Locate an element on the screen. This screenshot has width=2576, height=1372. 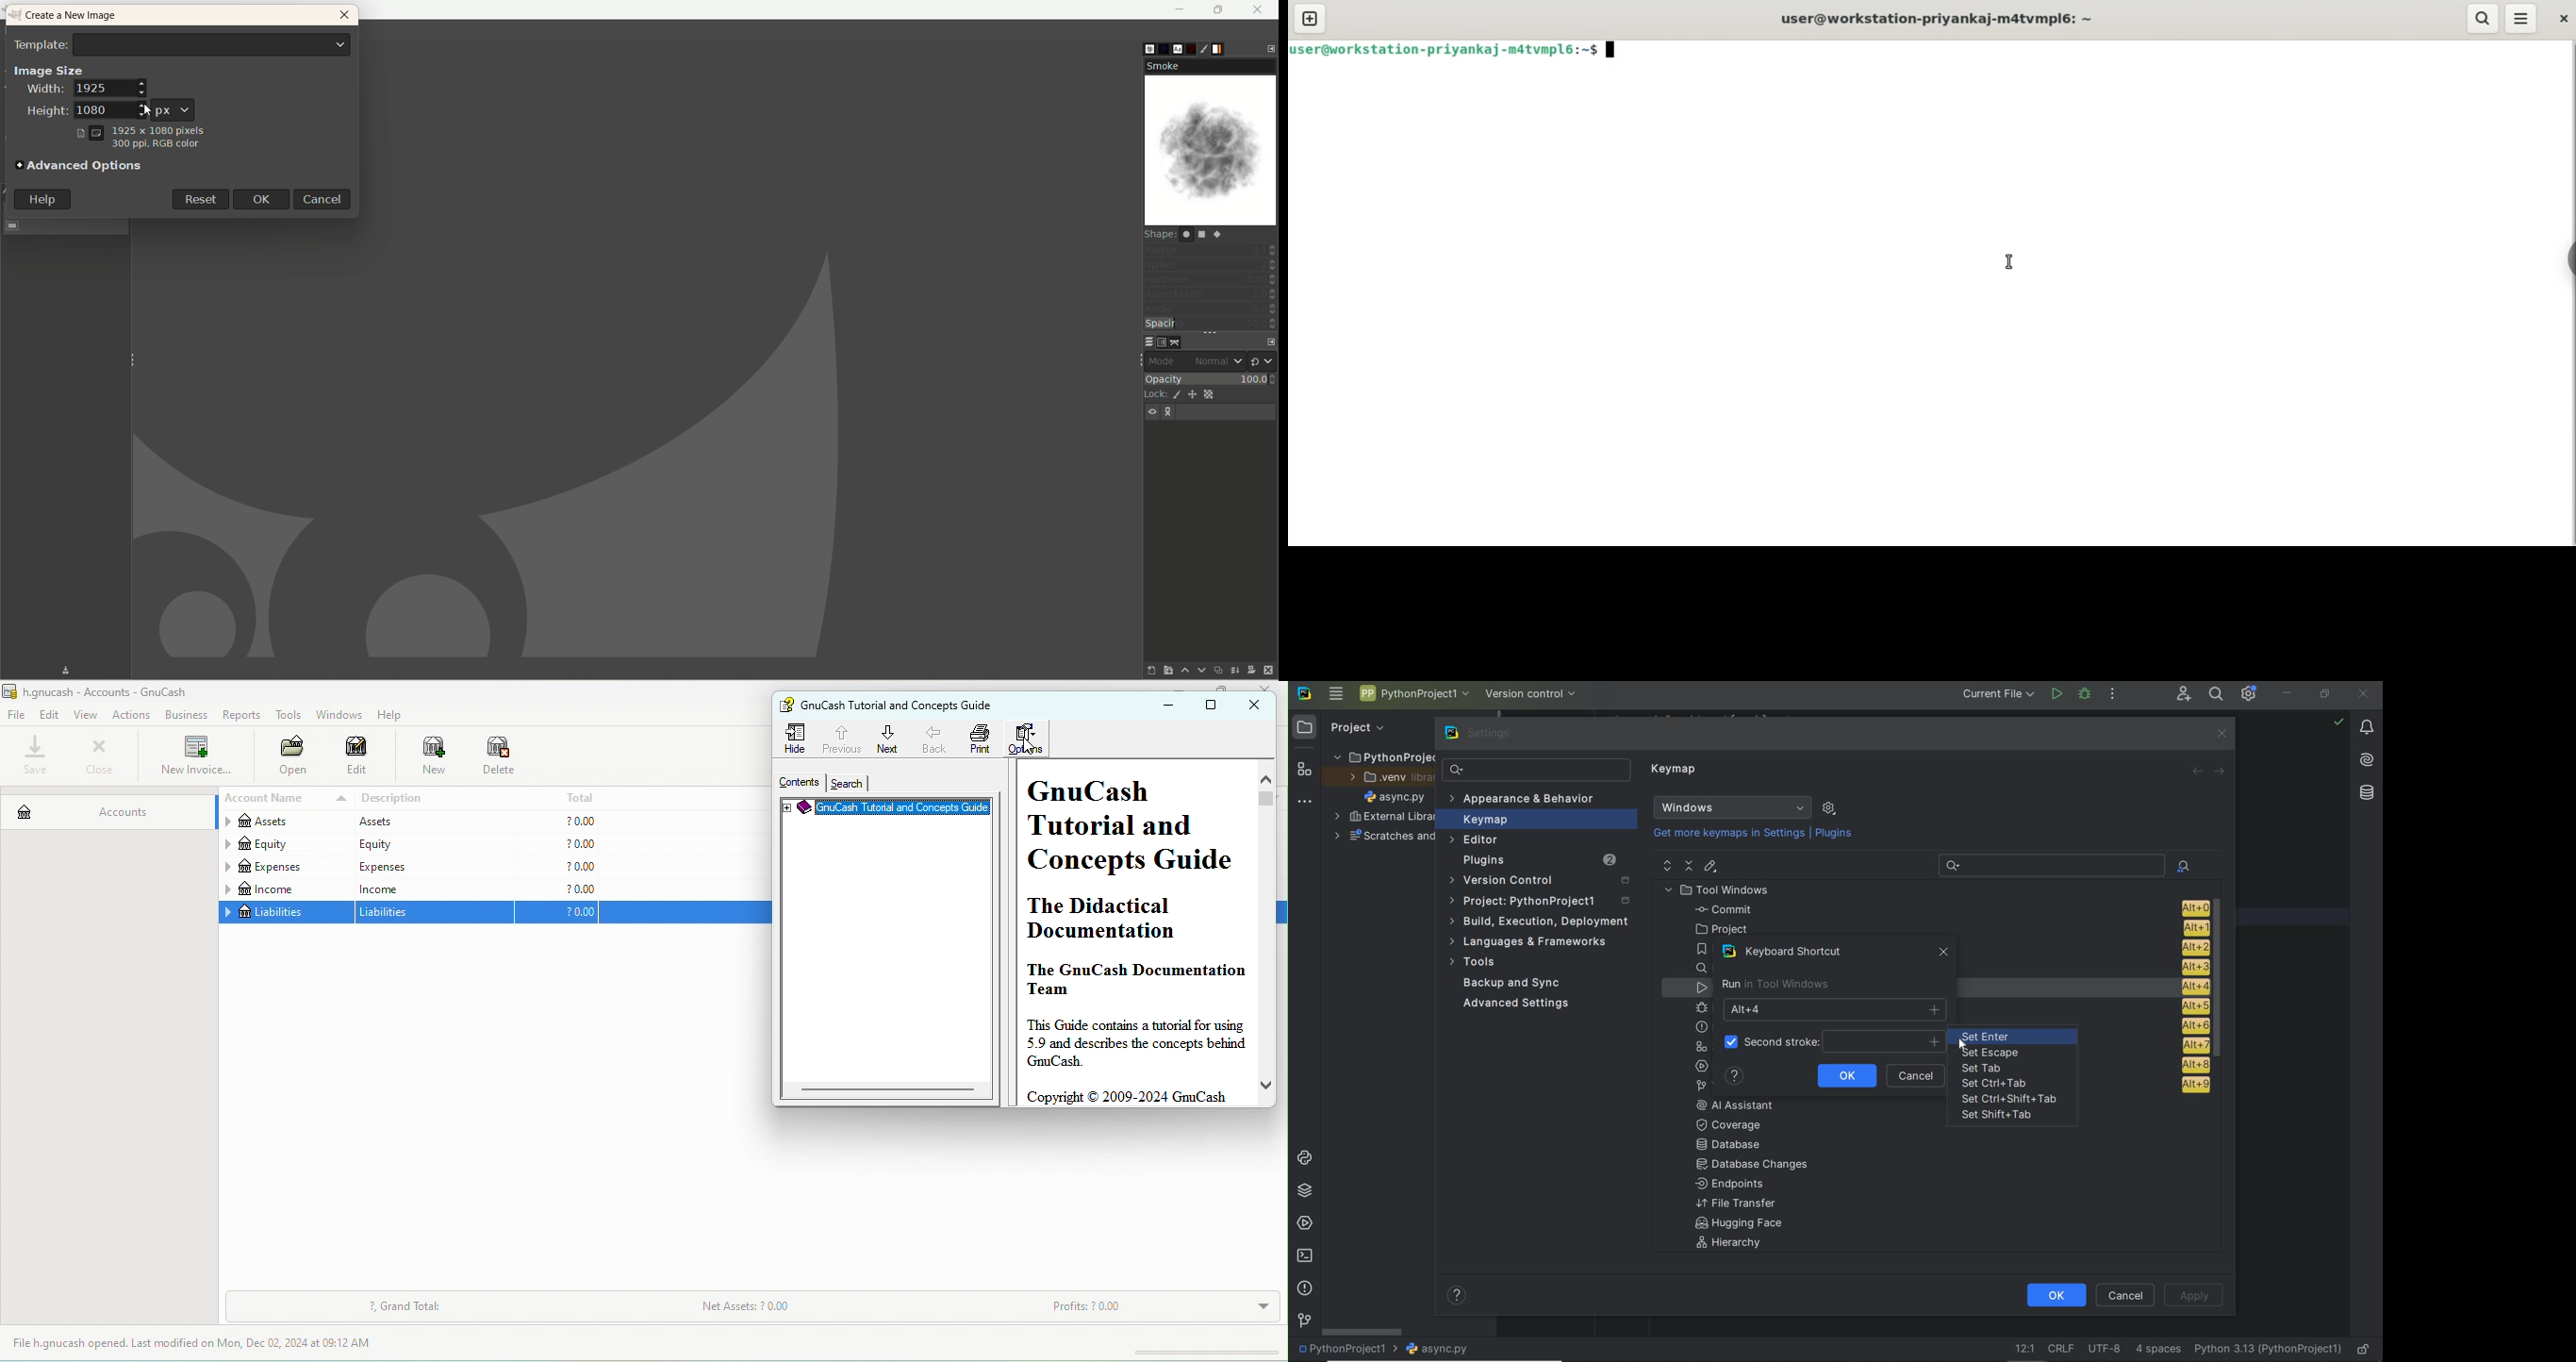
scrollbar is located at coordinates (1360, 1331).